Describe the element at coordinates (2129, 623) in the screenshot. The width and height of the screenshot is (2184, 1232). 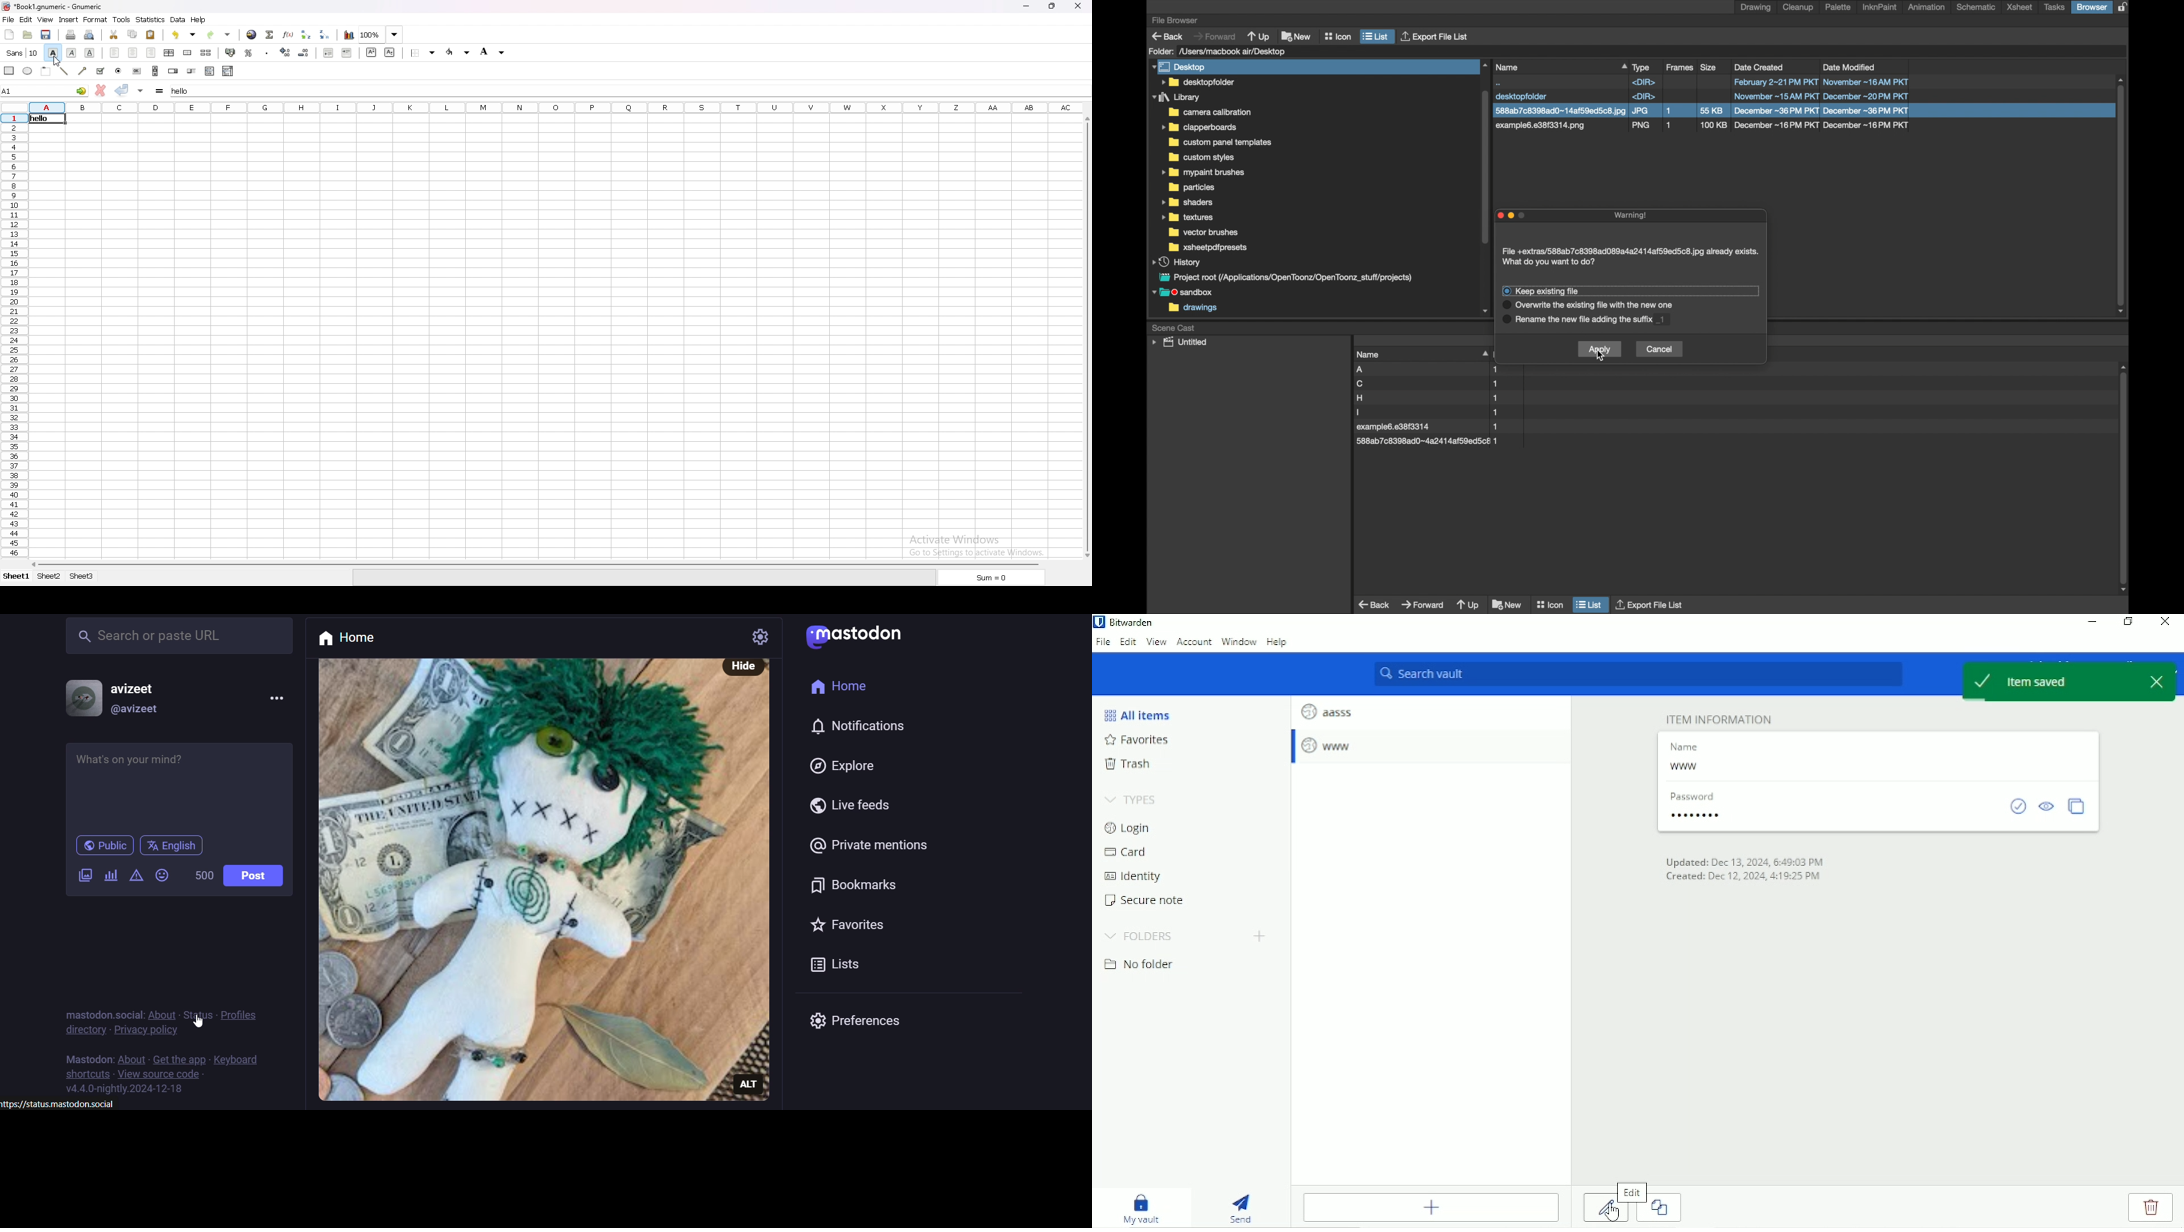
I see `Restore down` at that location.